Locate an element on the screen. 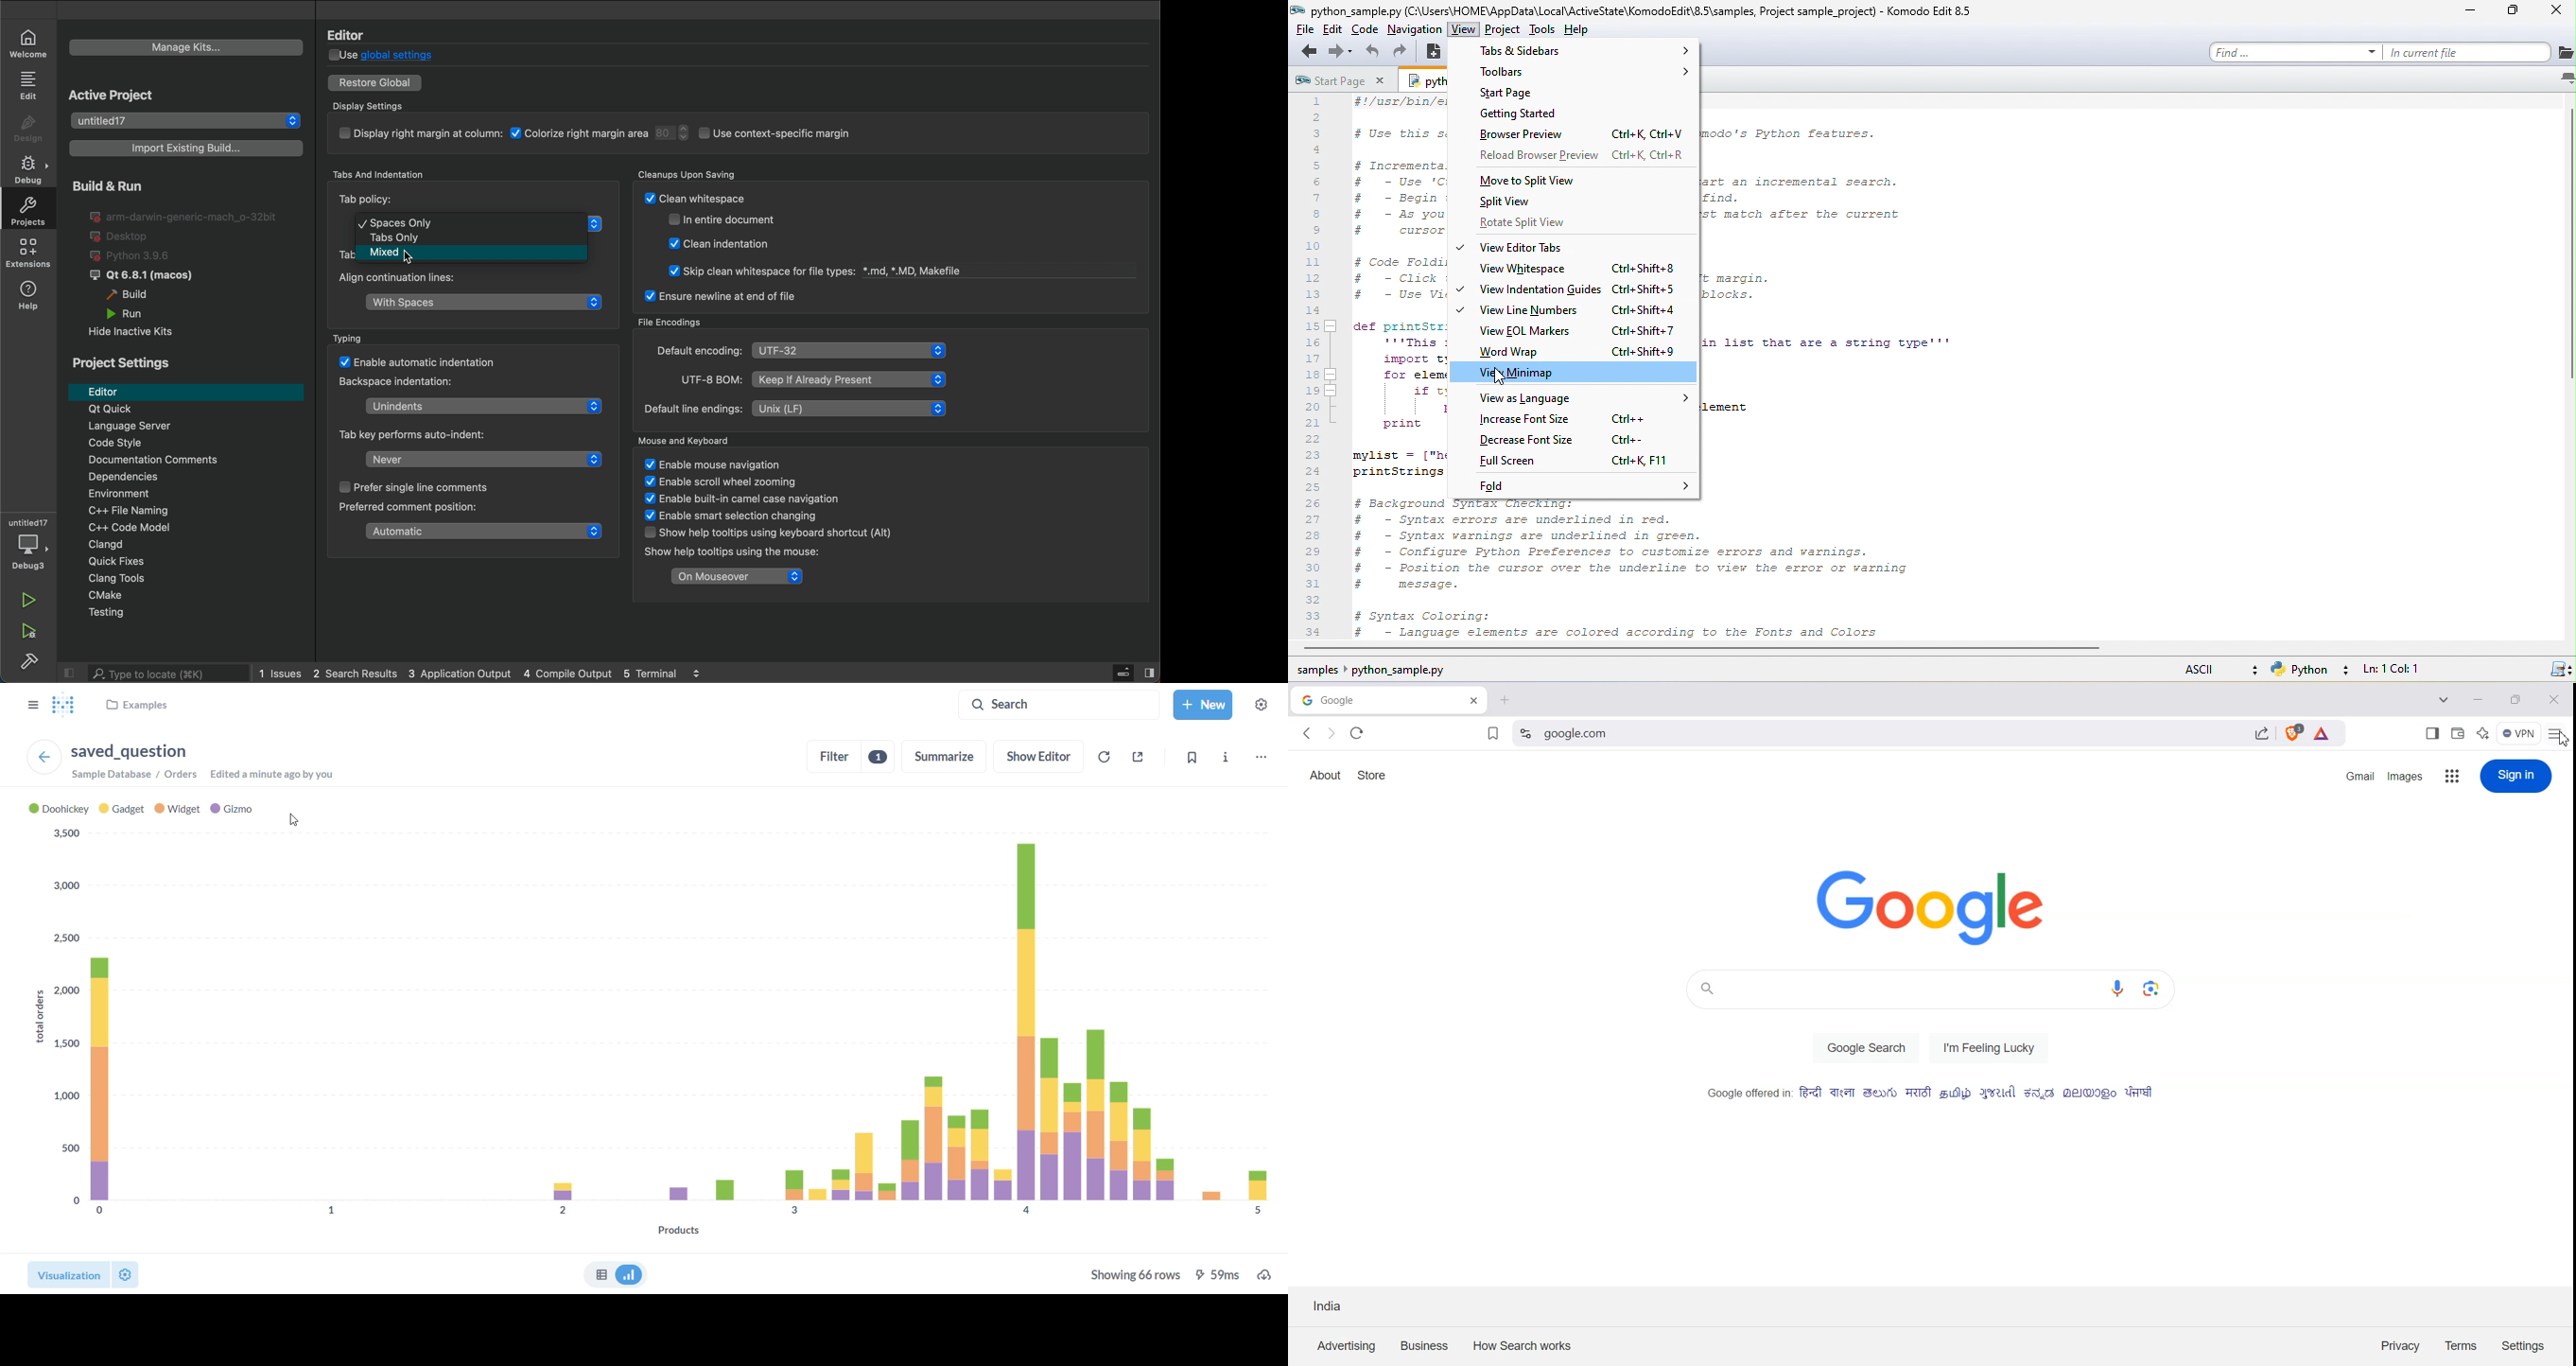  python code is located at coordinates (1398, 368).